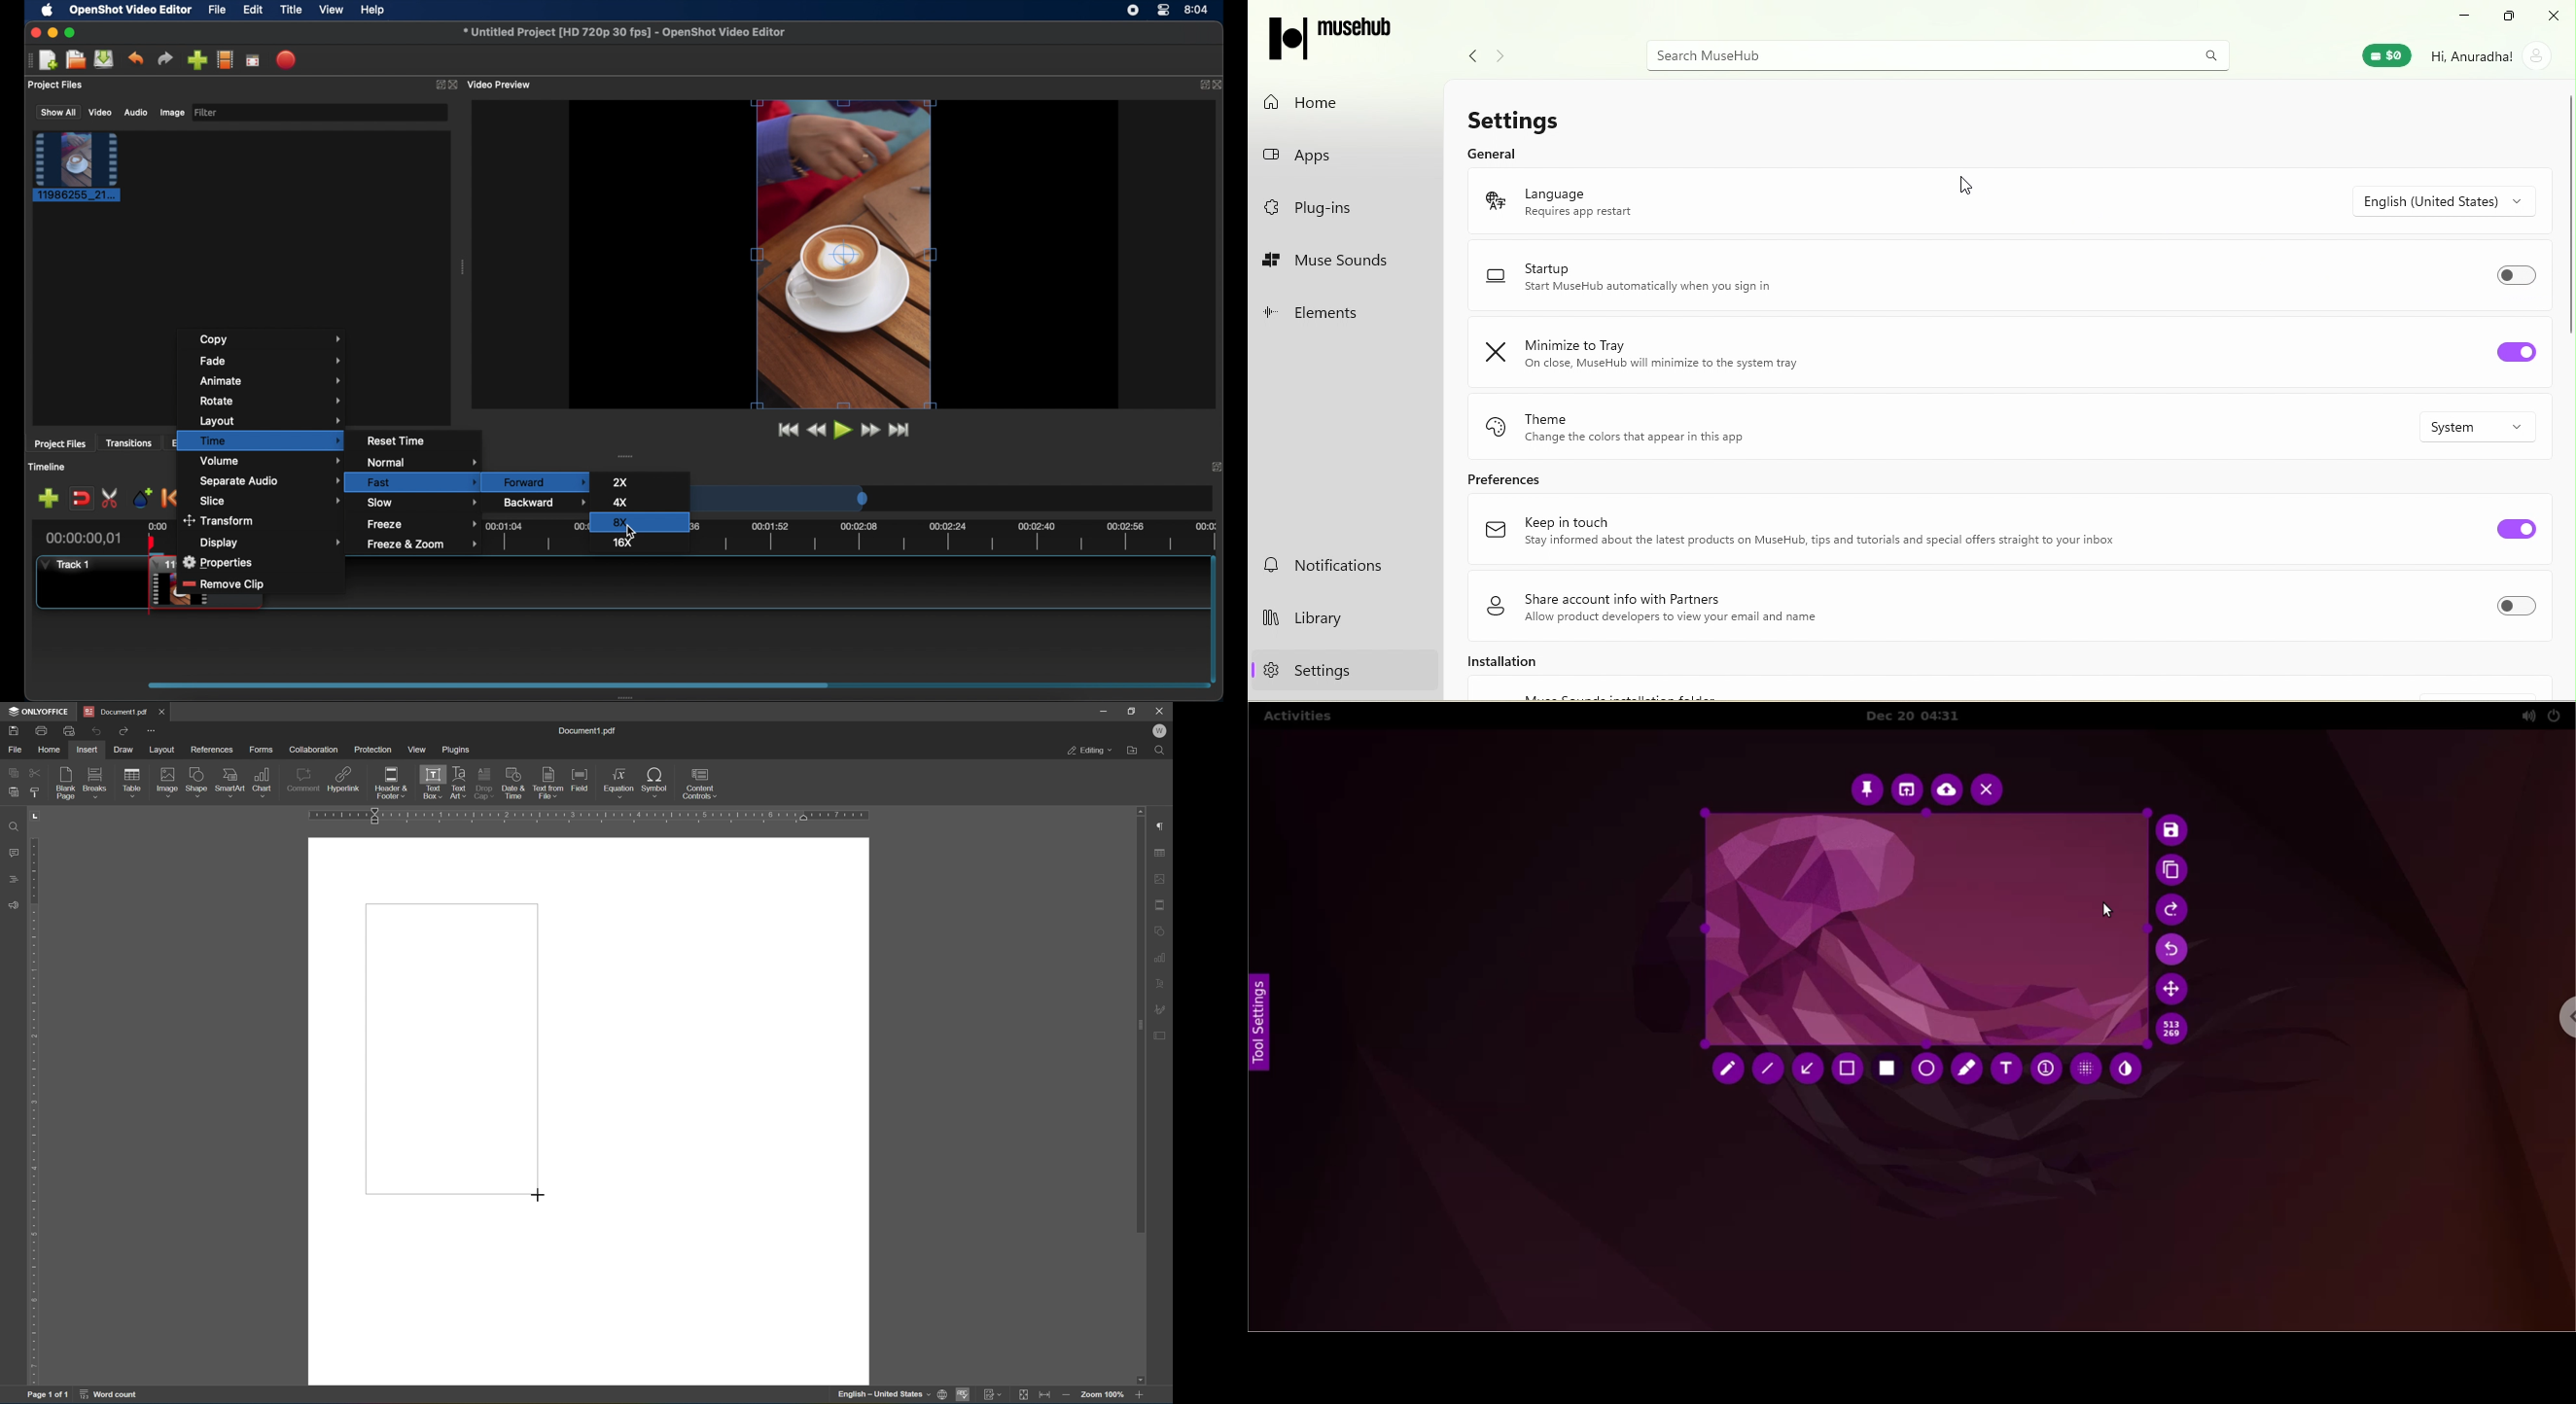 Image resolution: width=2576 pixels, height=1428 pixels. I want to click on auto increment, so click(2044, 1069).